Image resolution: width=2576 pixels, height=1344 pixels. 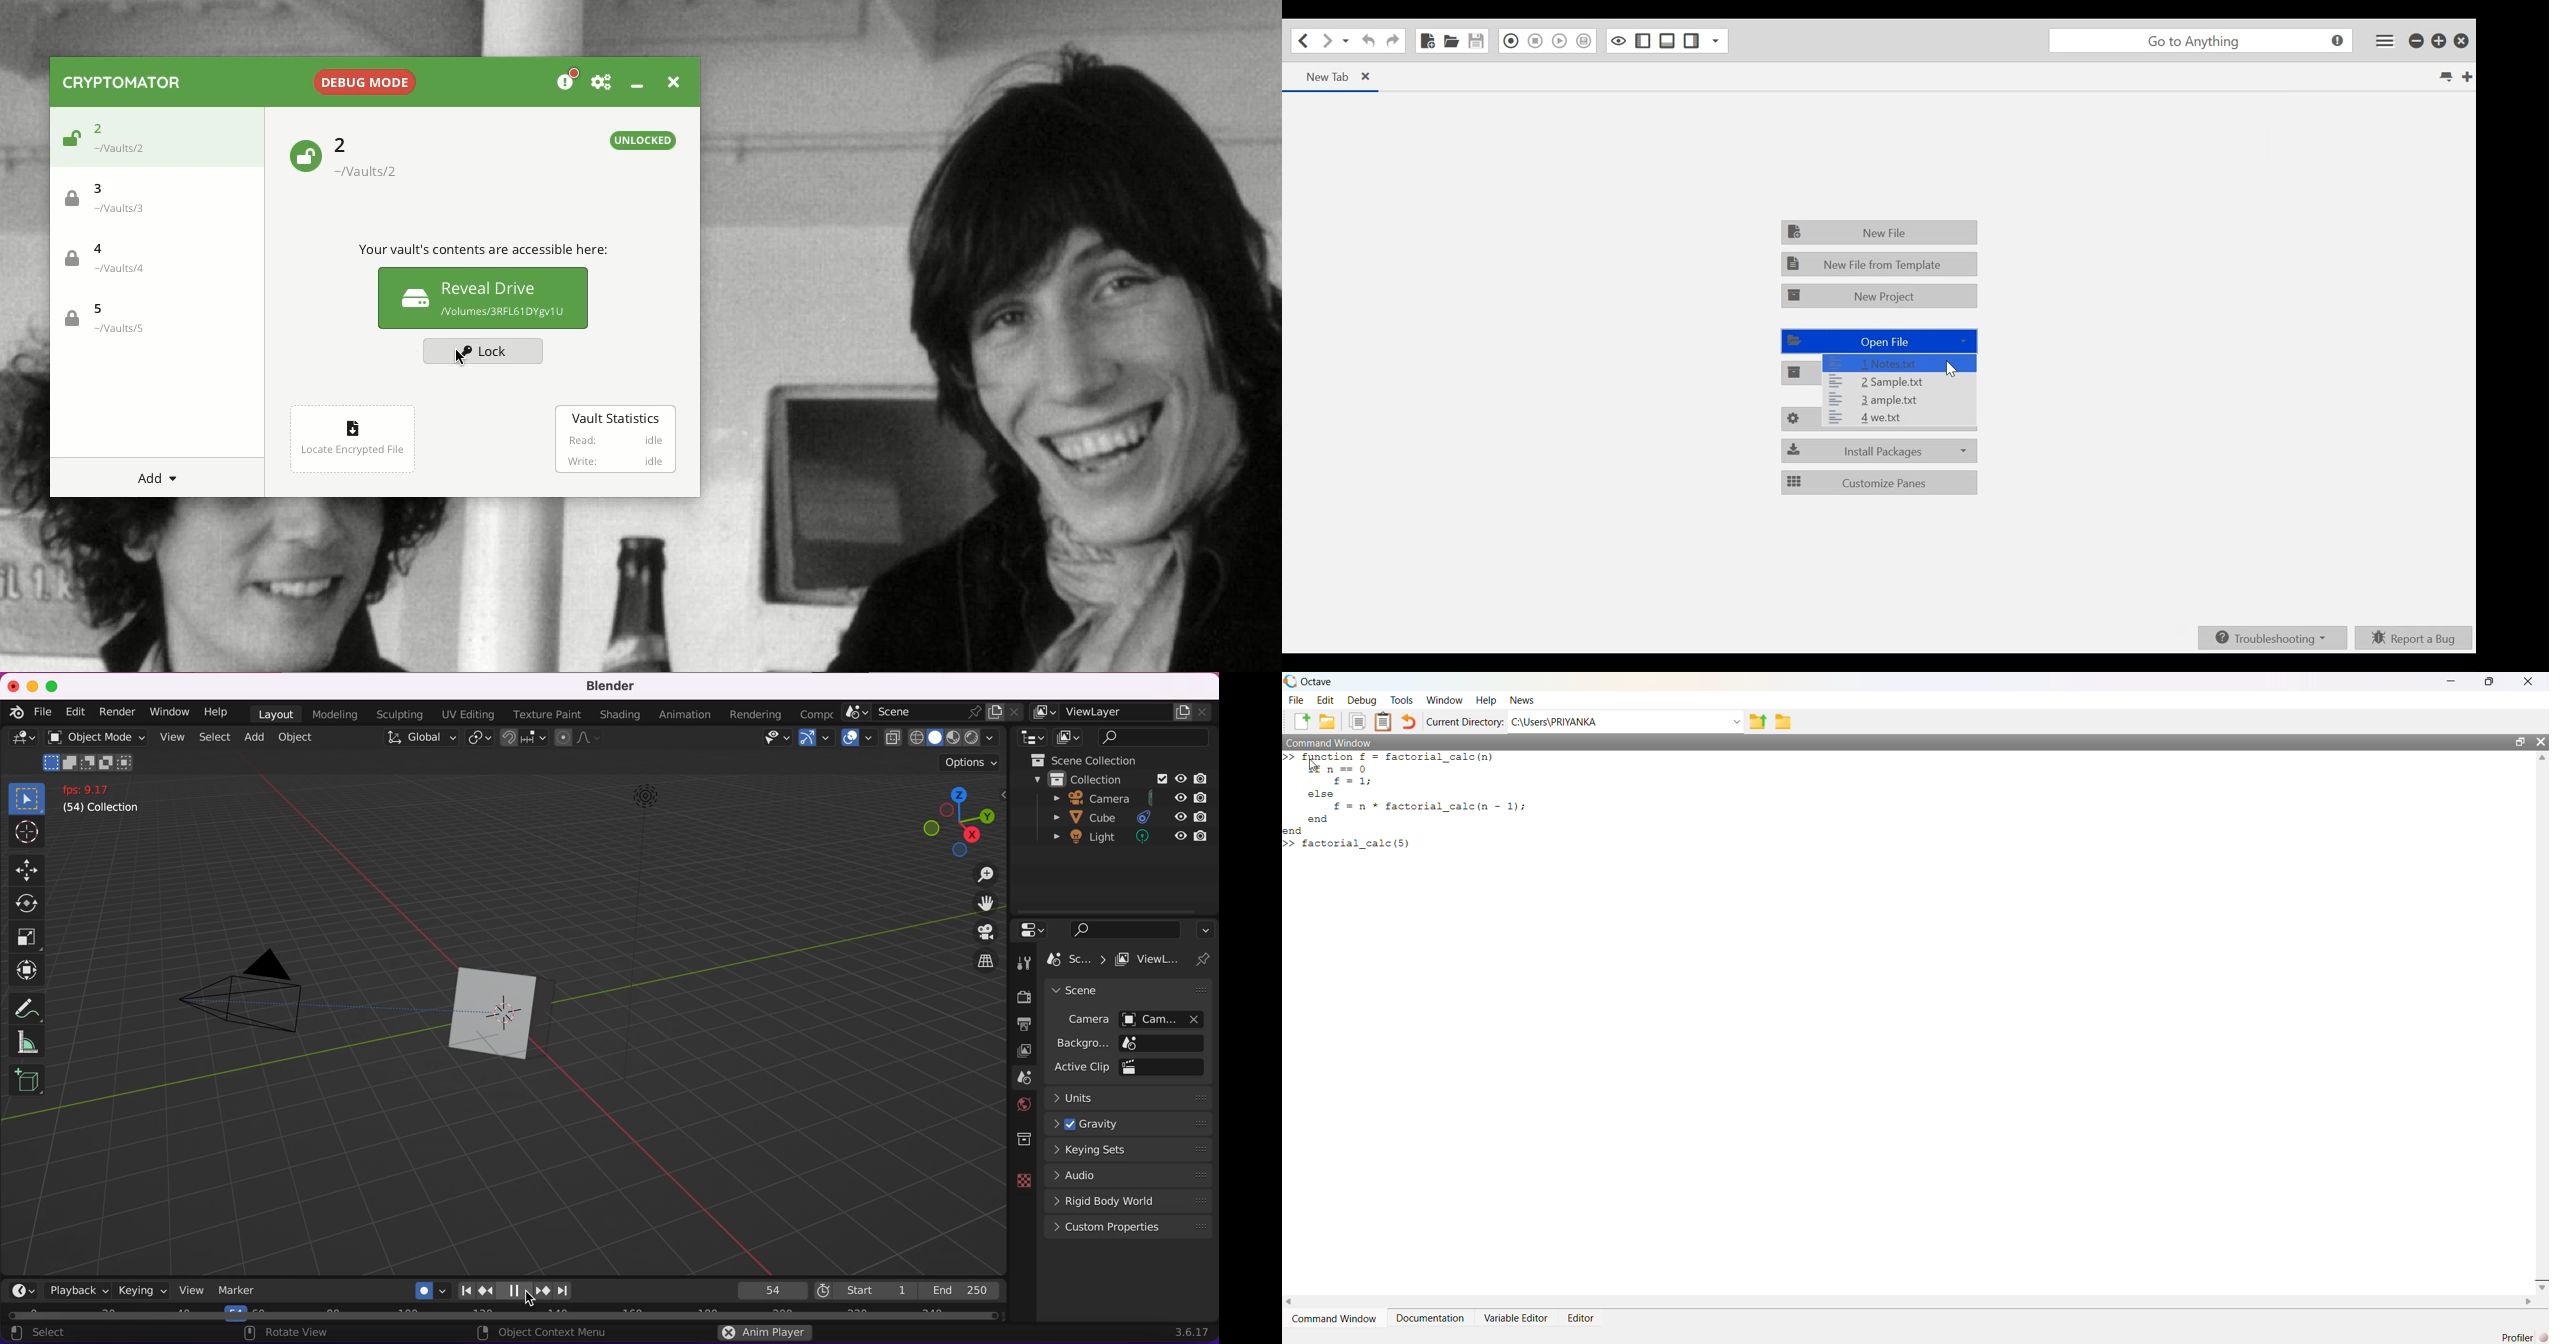 I want to click on undo, so click(x=1409, y=722).